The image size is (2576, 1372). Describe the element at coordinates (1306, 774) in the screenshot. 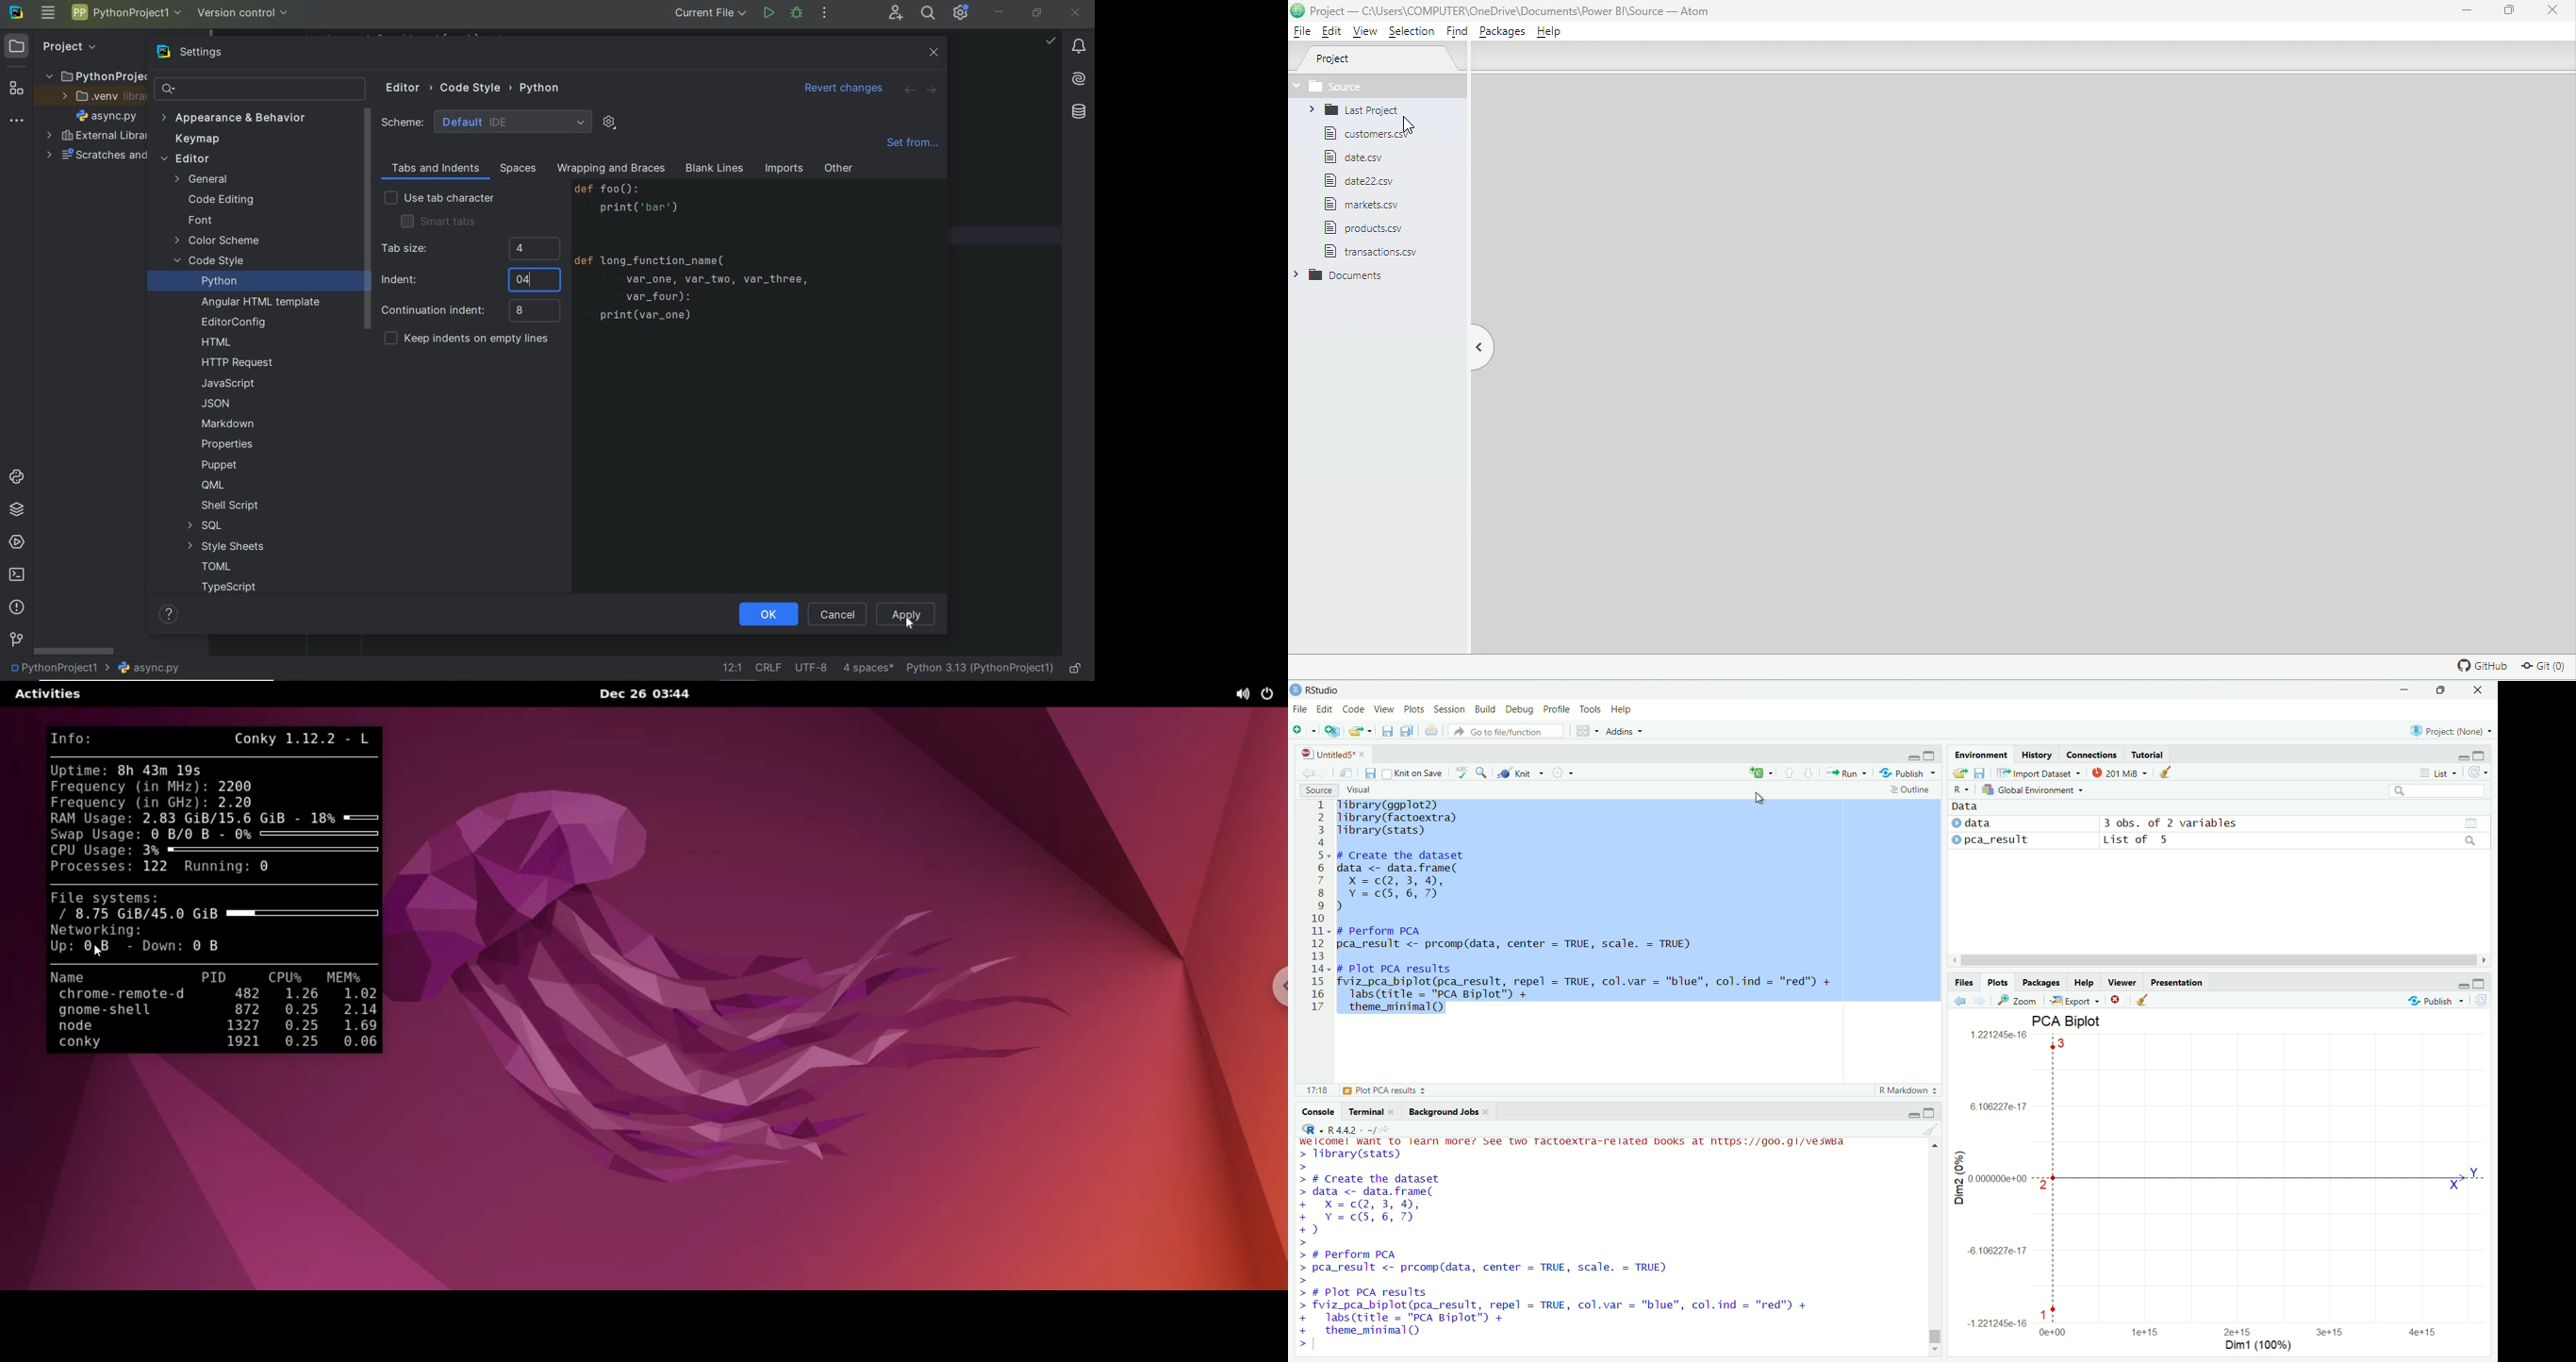

I see `go back to previous source` at that location.